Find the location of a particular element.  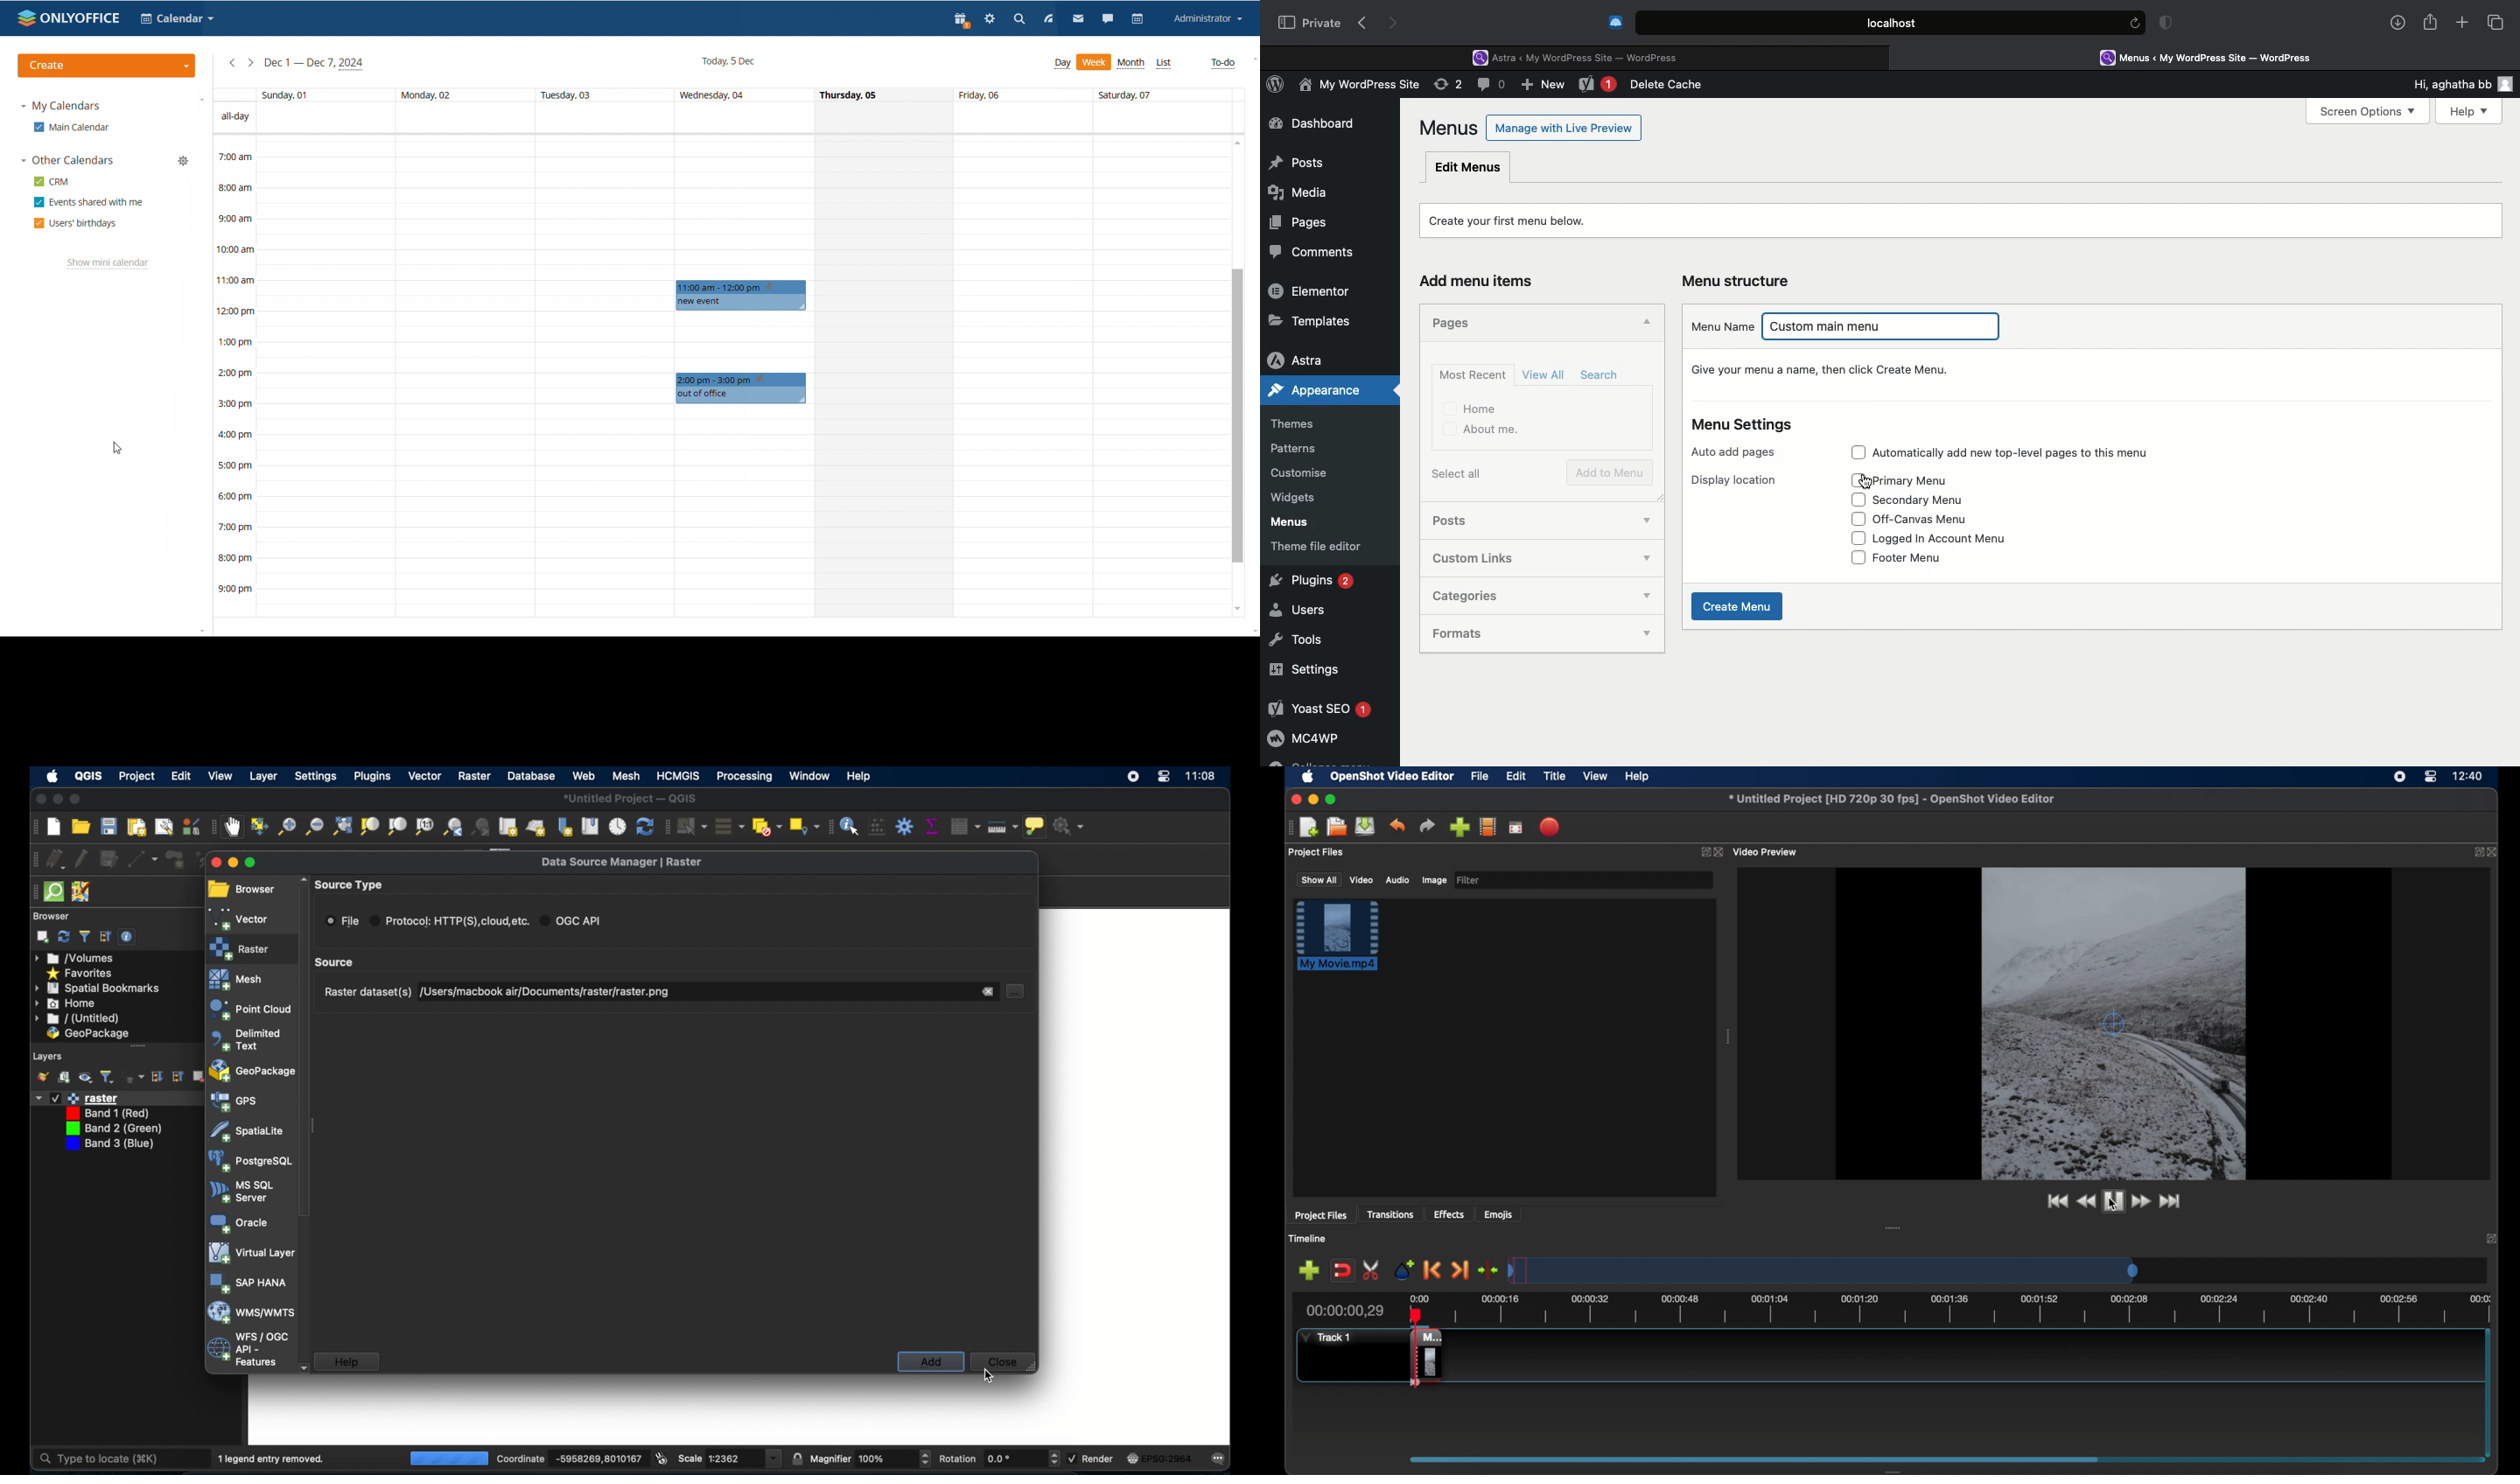

Menu name is located at coordinates (1721, 325).